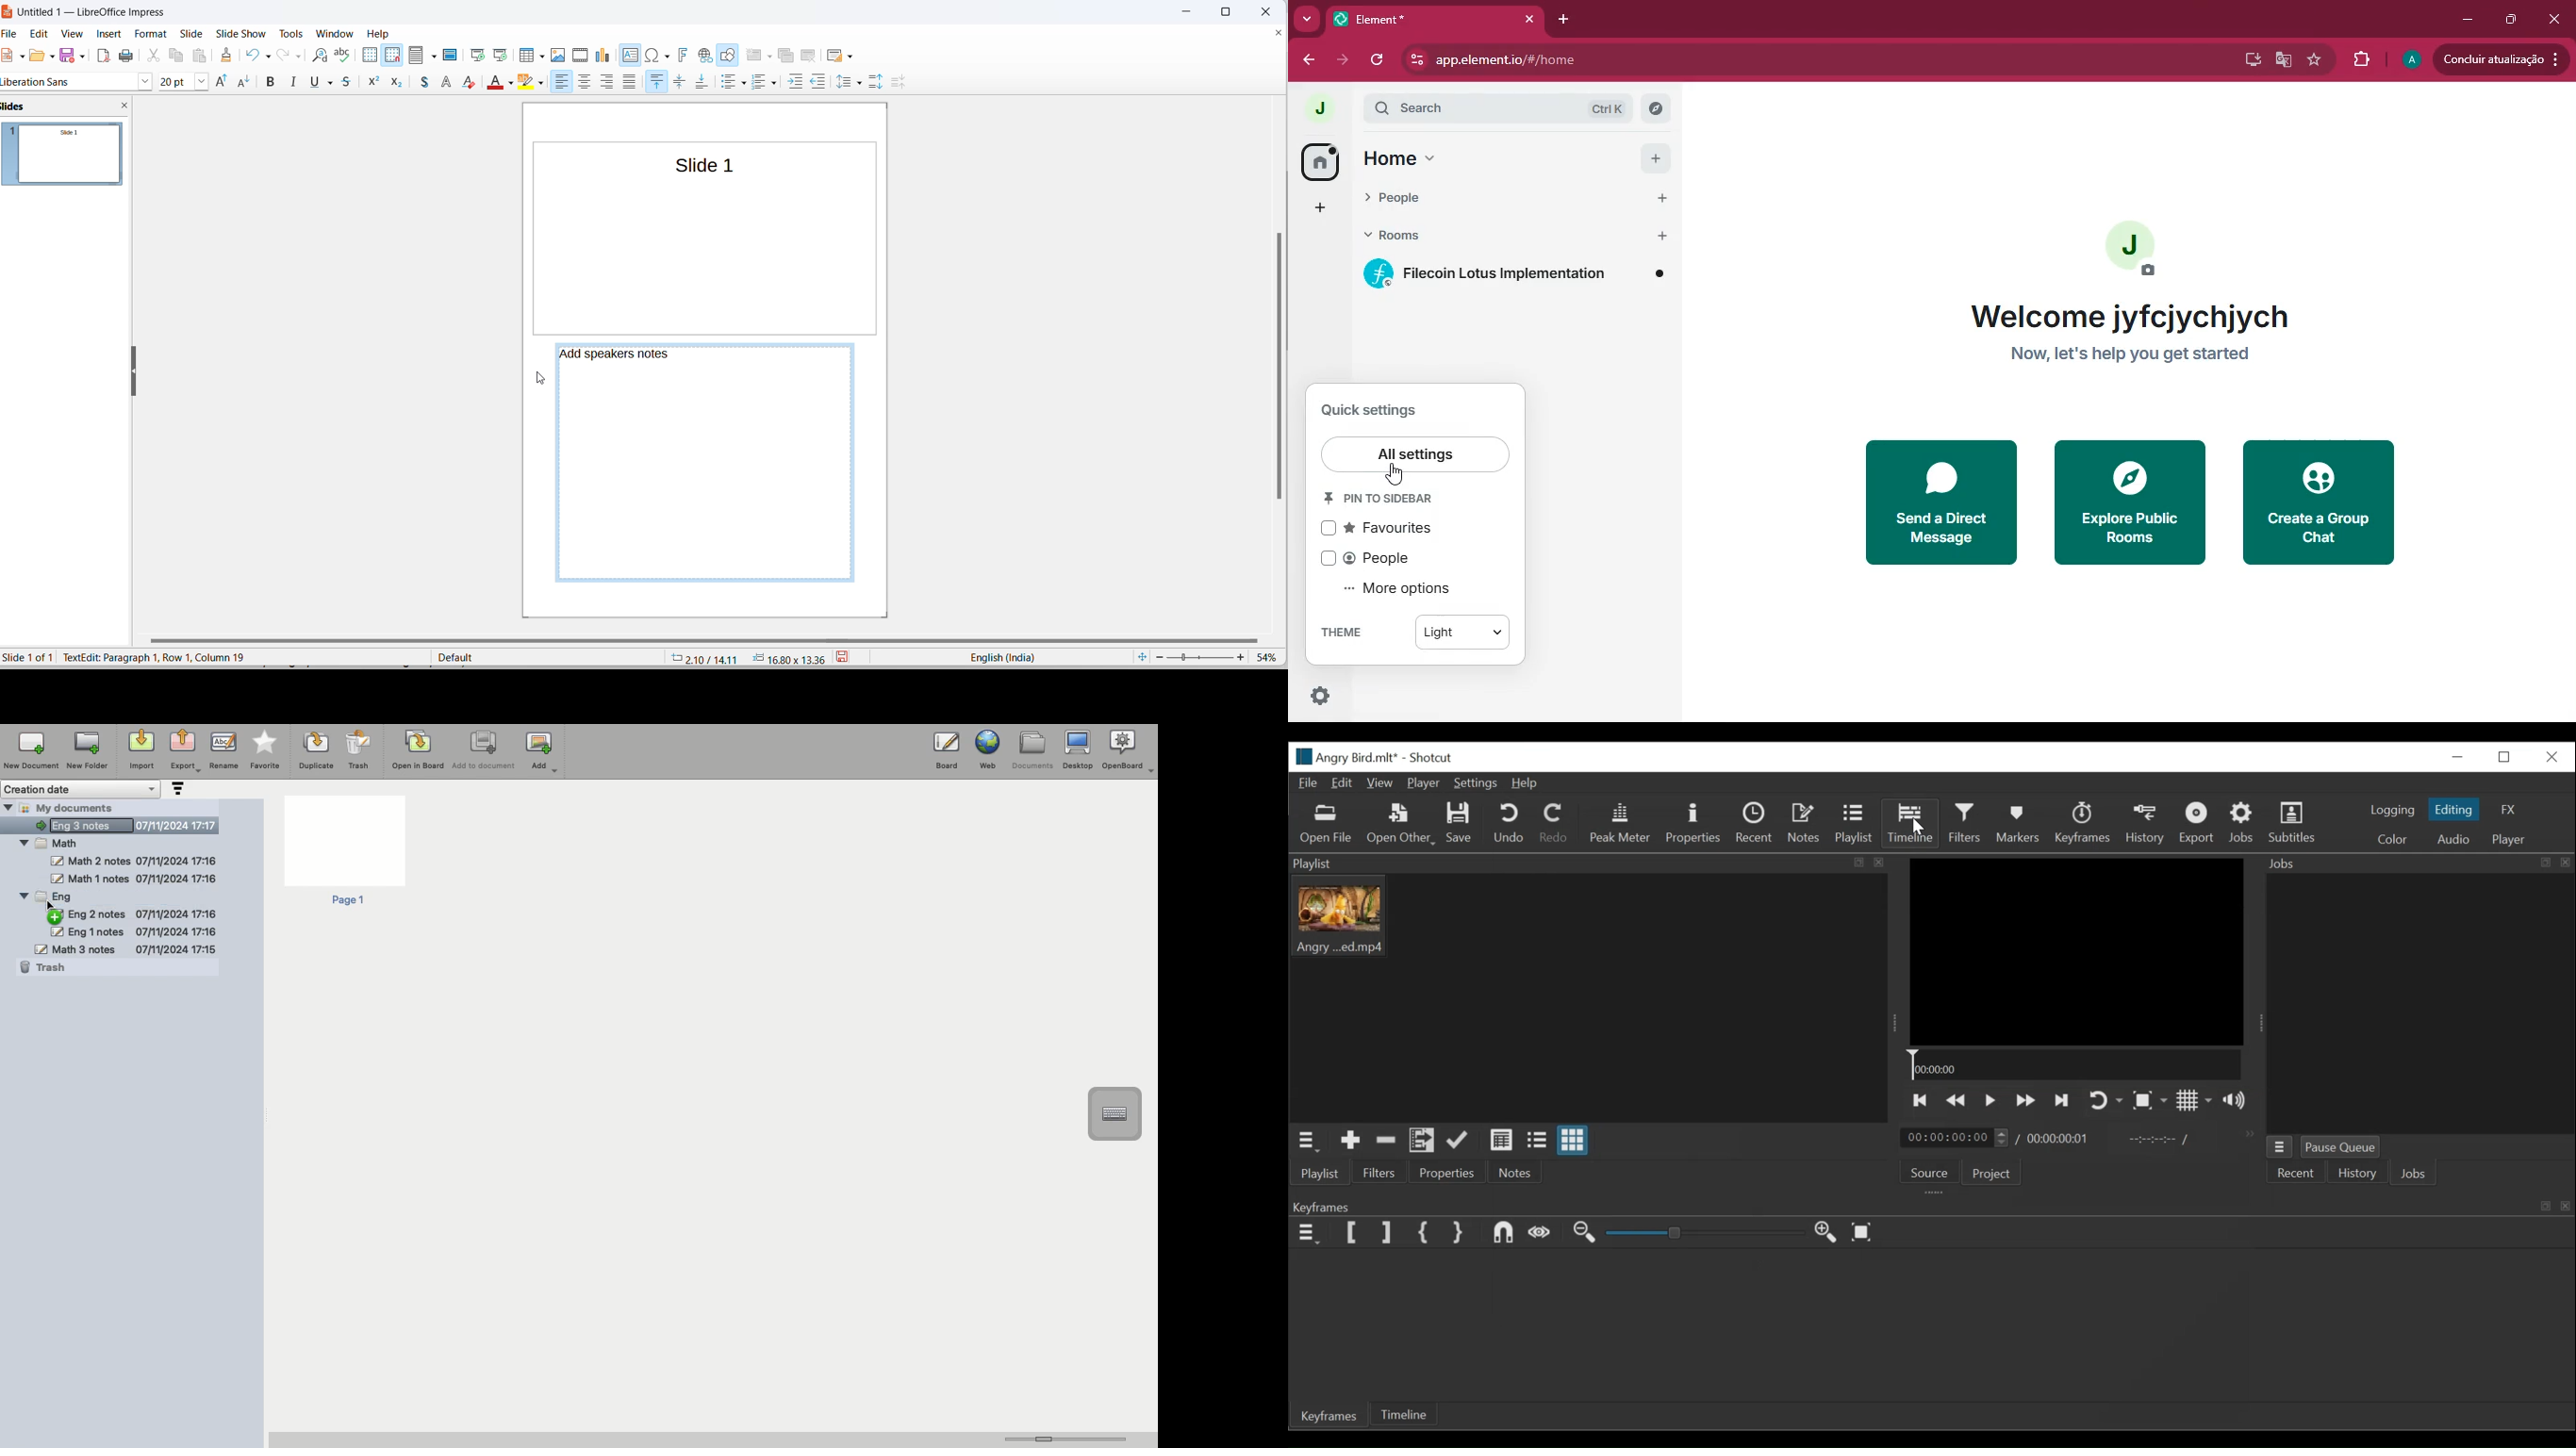  I want to click on home, so click(1319, 161).